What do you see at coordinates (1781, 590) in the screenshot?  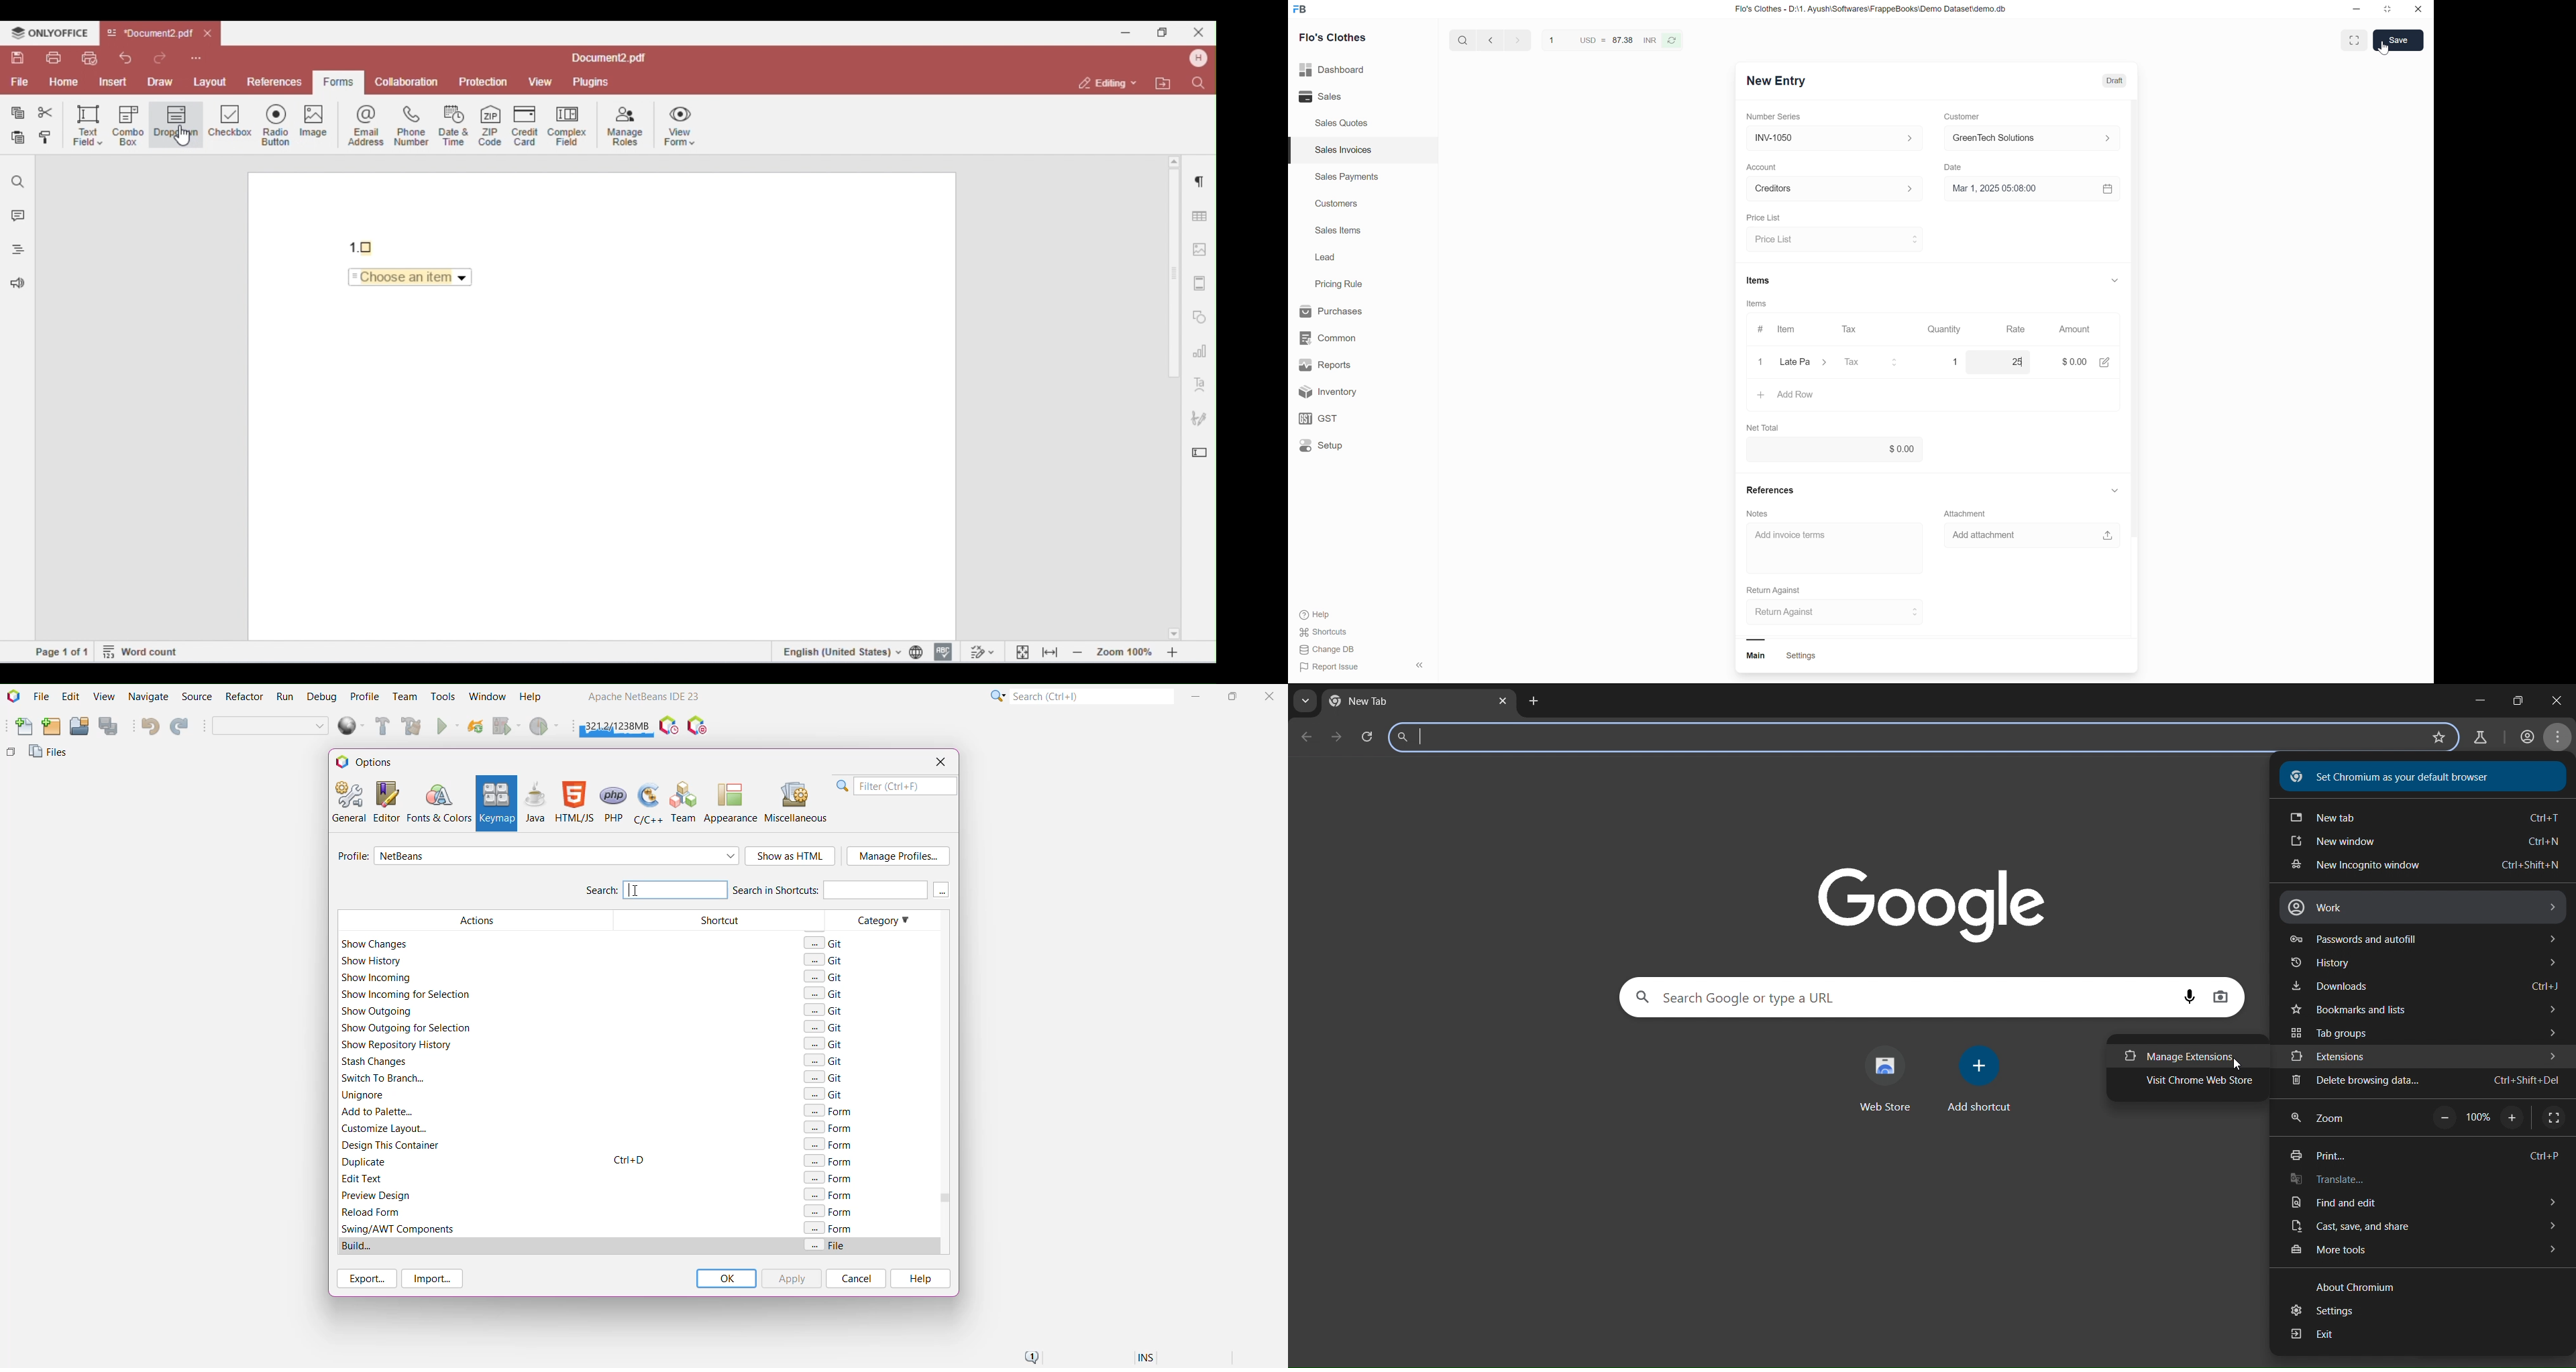 I see `Return Against` at bounding box center [1781, 590].